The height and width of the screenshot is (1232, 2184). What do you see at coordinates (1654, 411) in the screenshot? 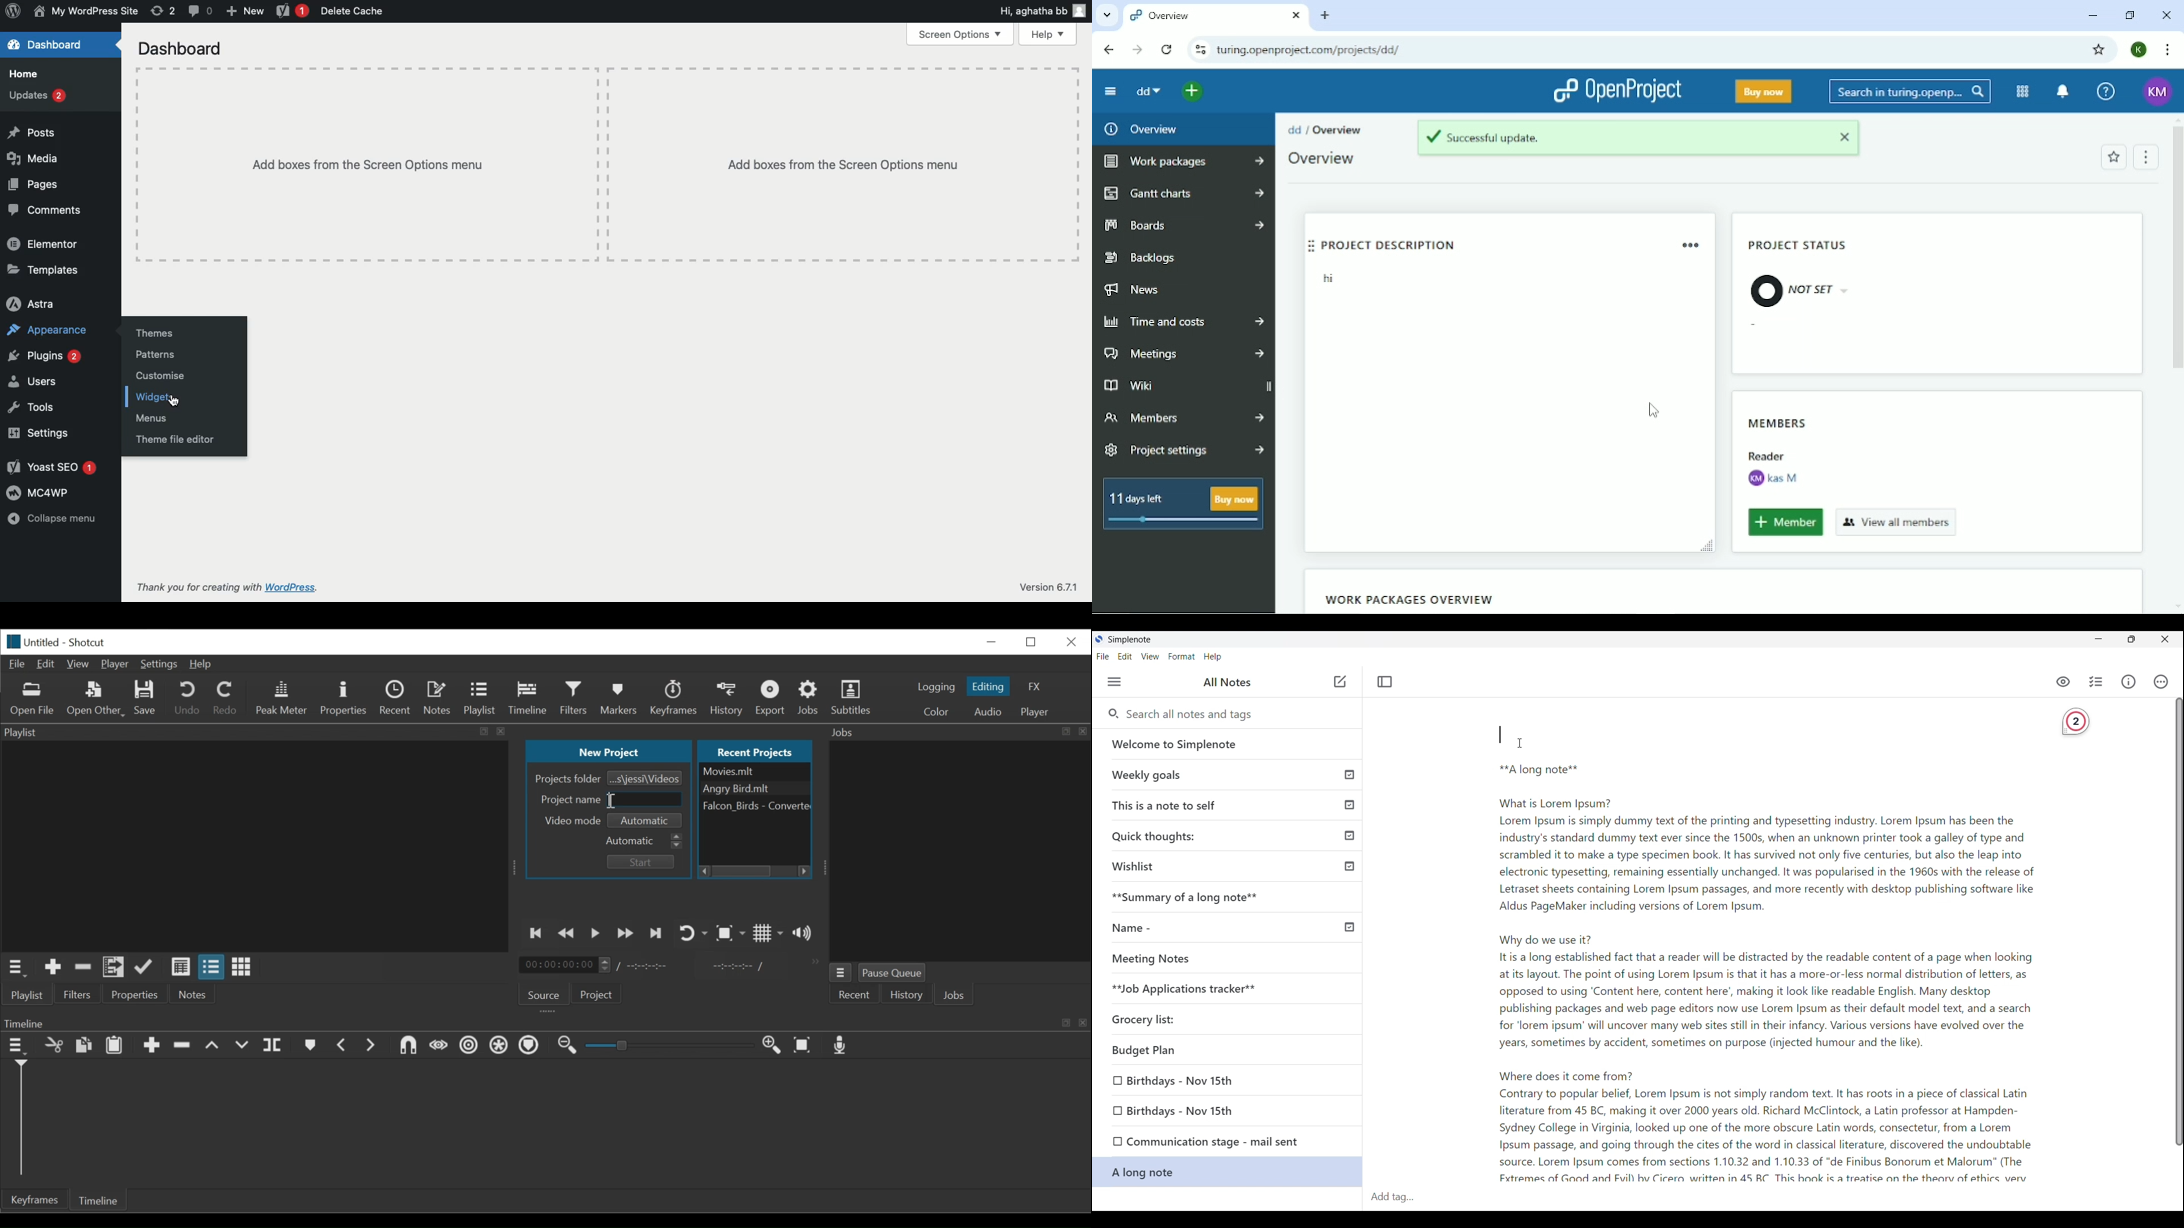
I see `Cursor` at bounding box center [1654, 411].